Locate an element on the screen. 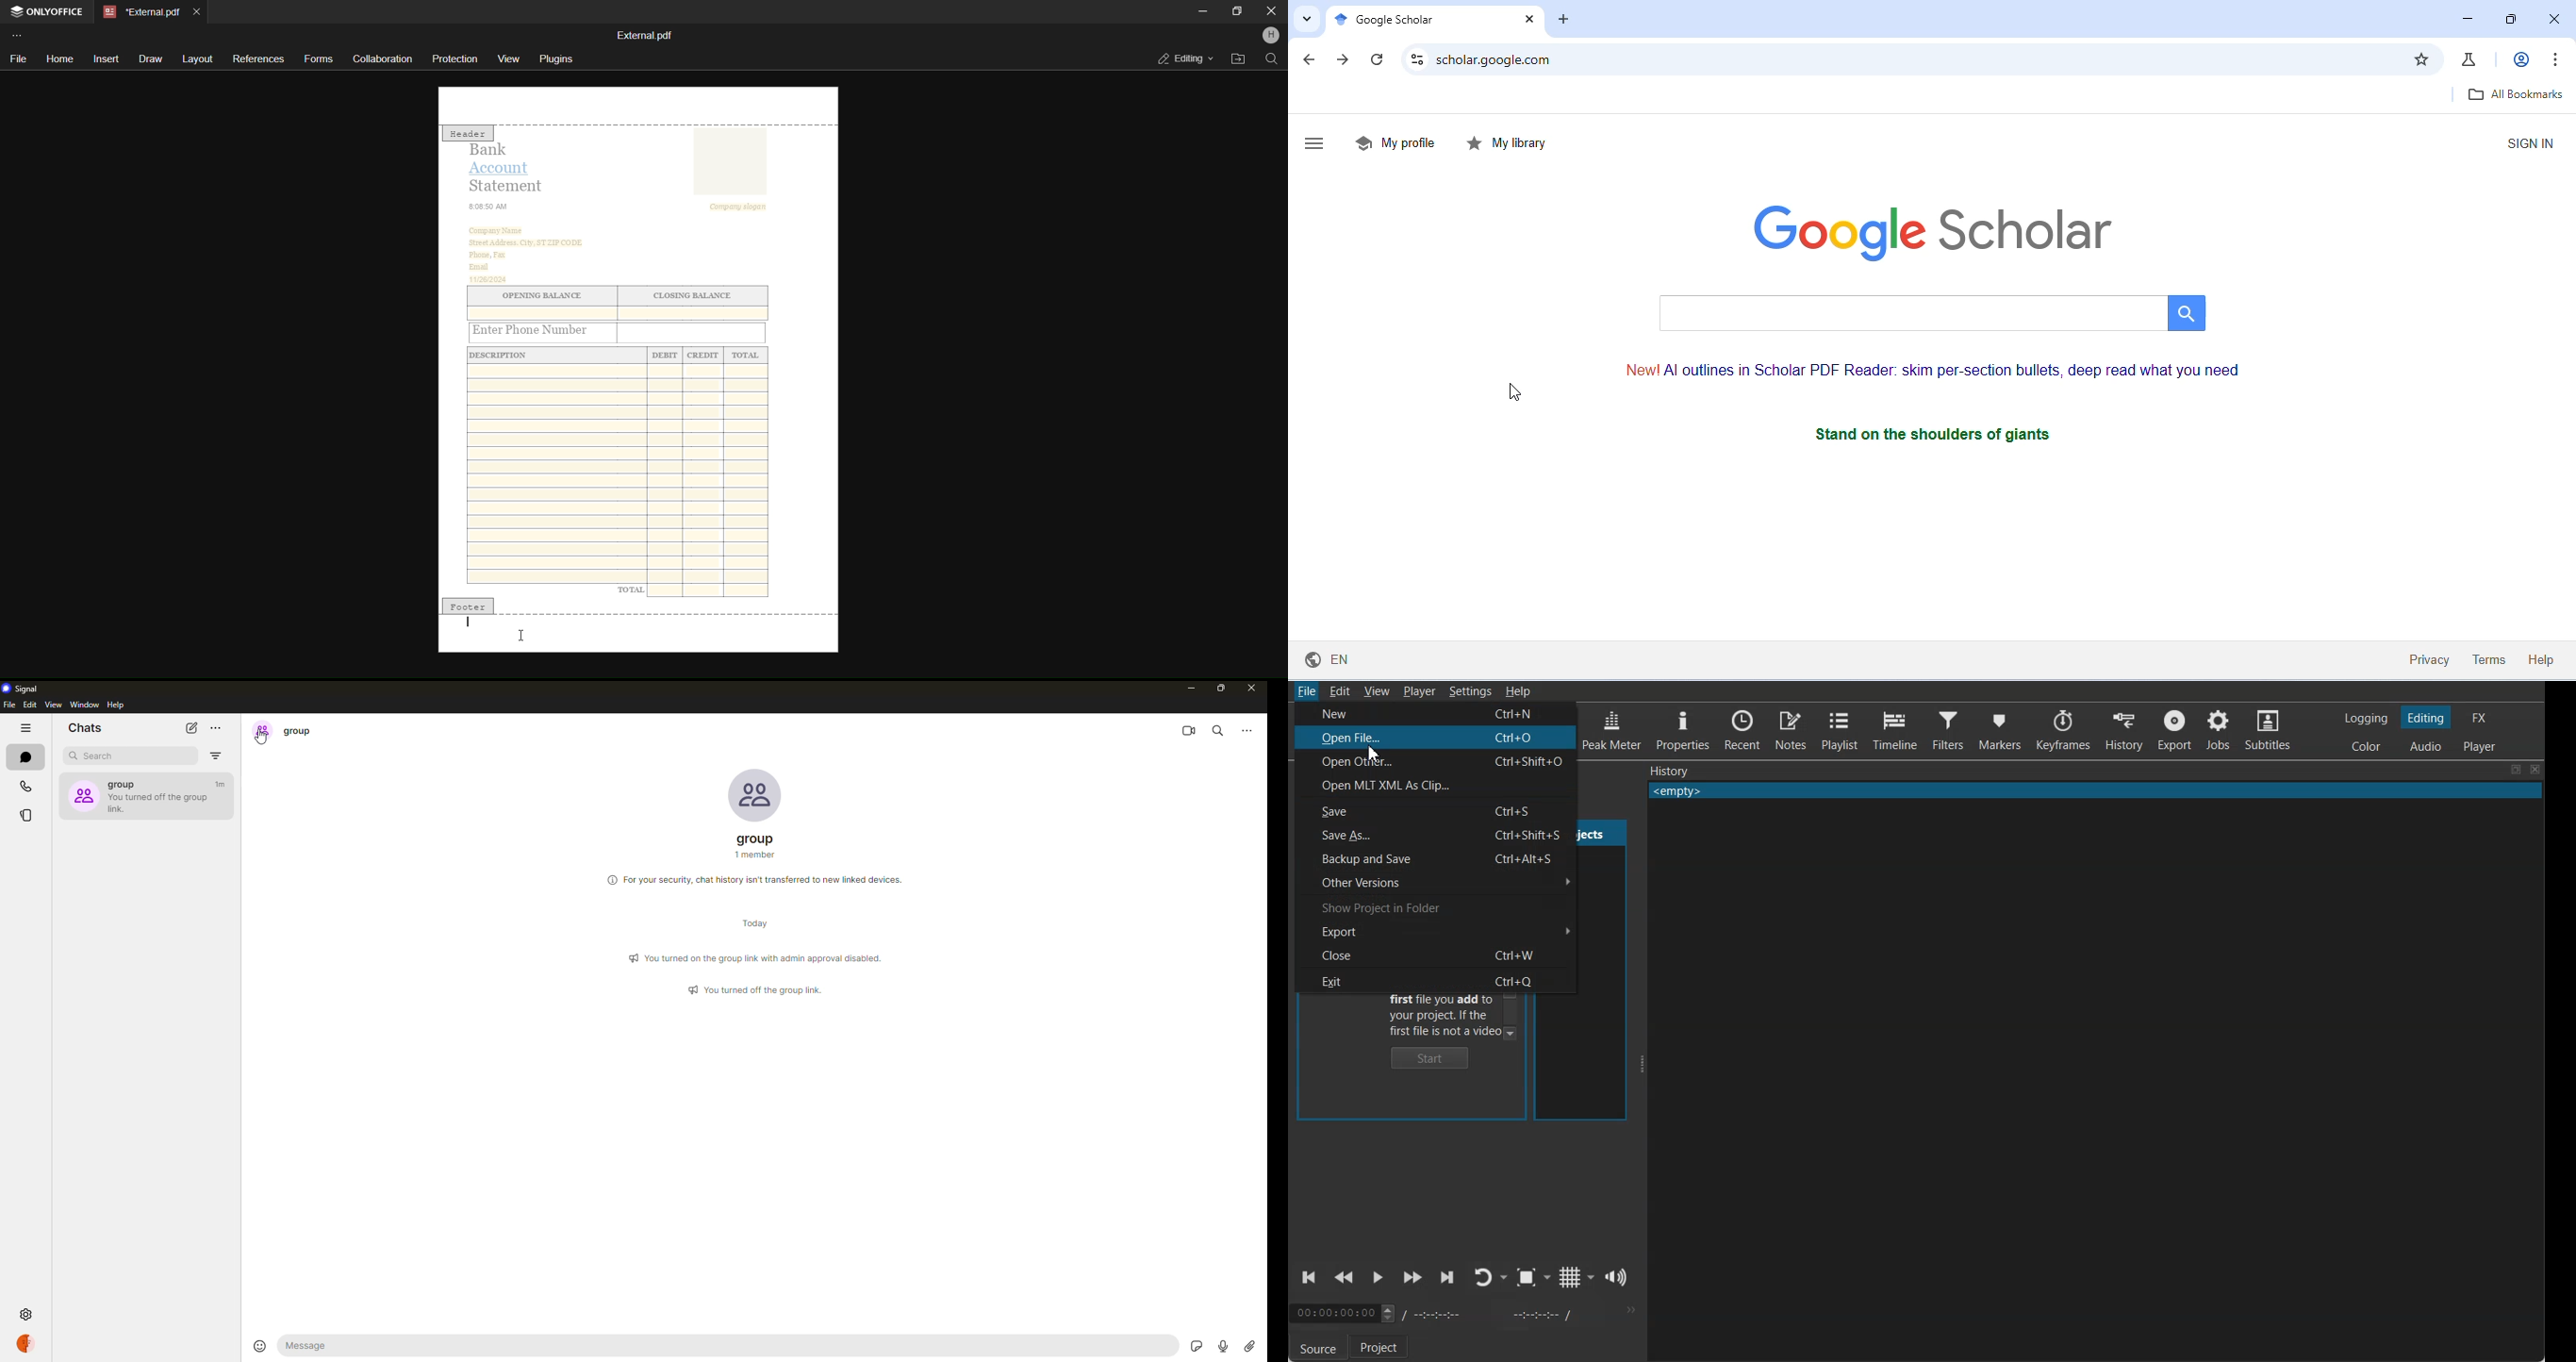  Switching to Audio Layout is located at coordinates (2426, 744).